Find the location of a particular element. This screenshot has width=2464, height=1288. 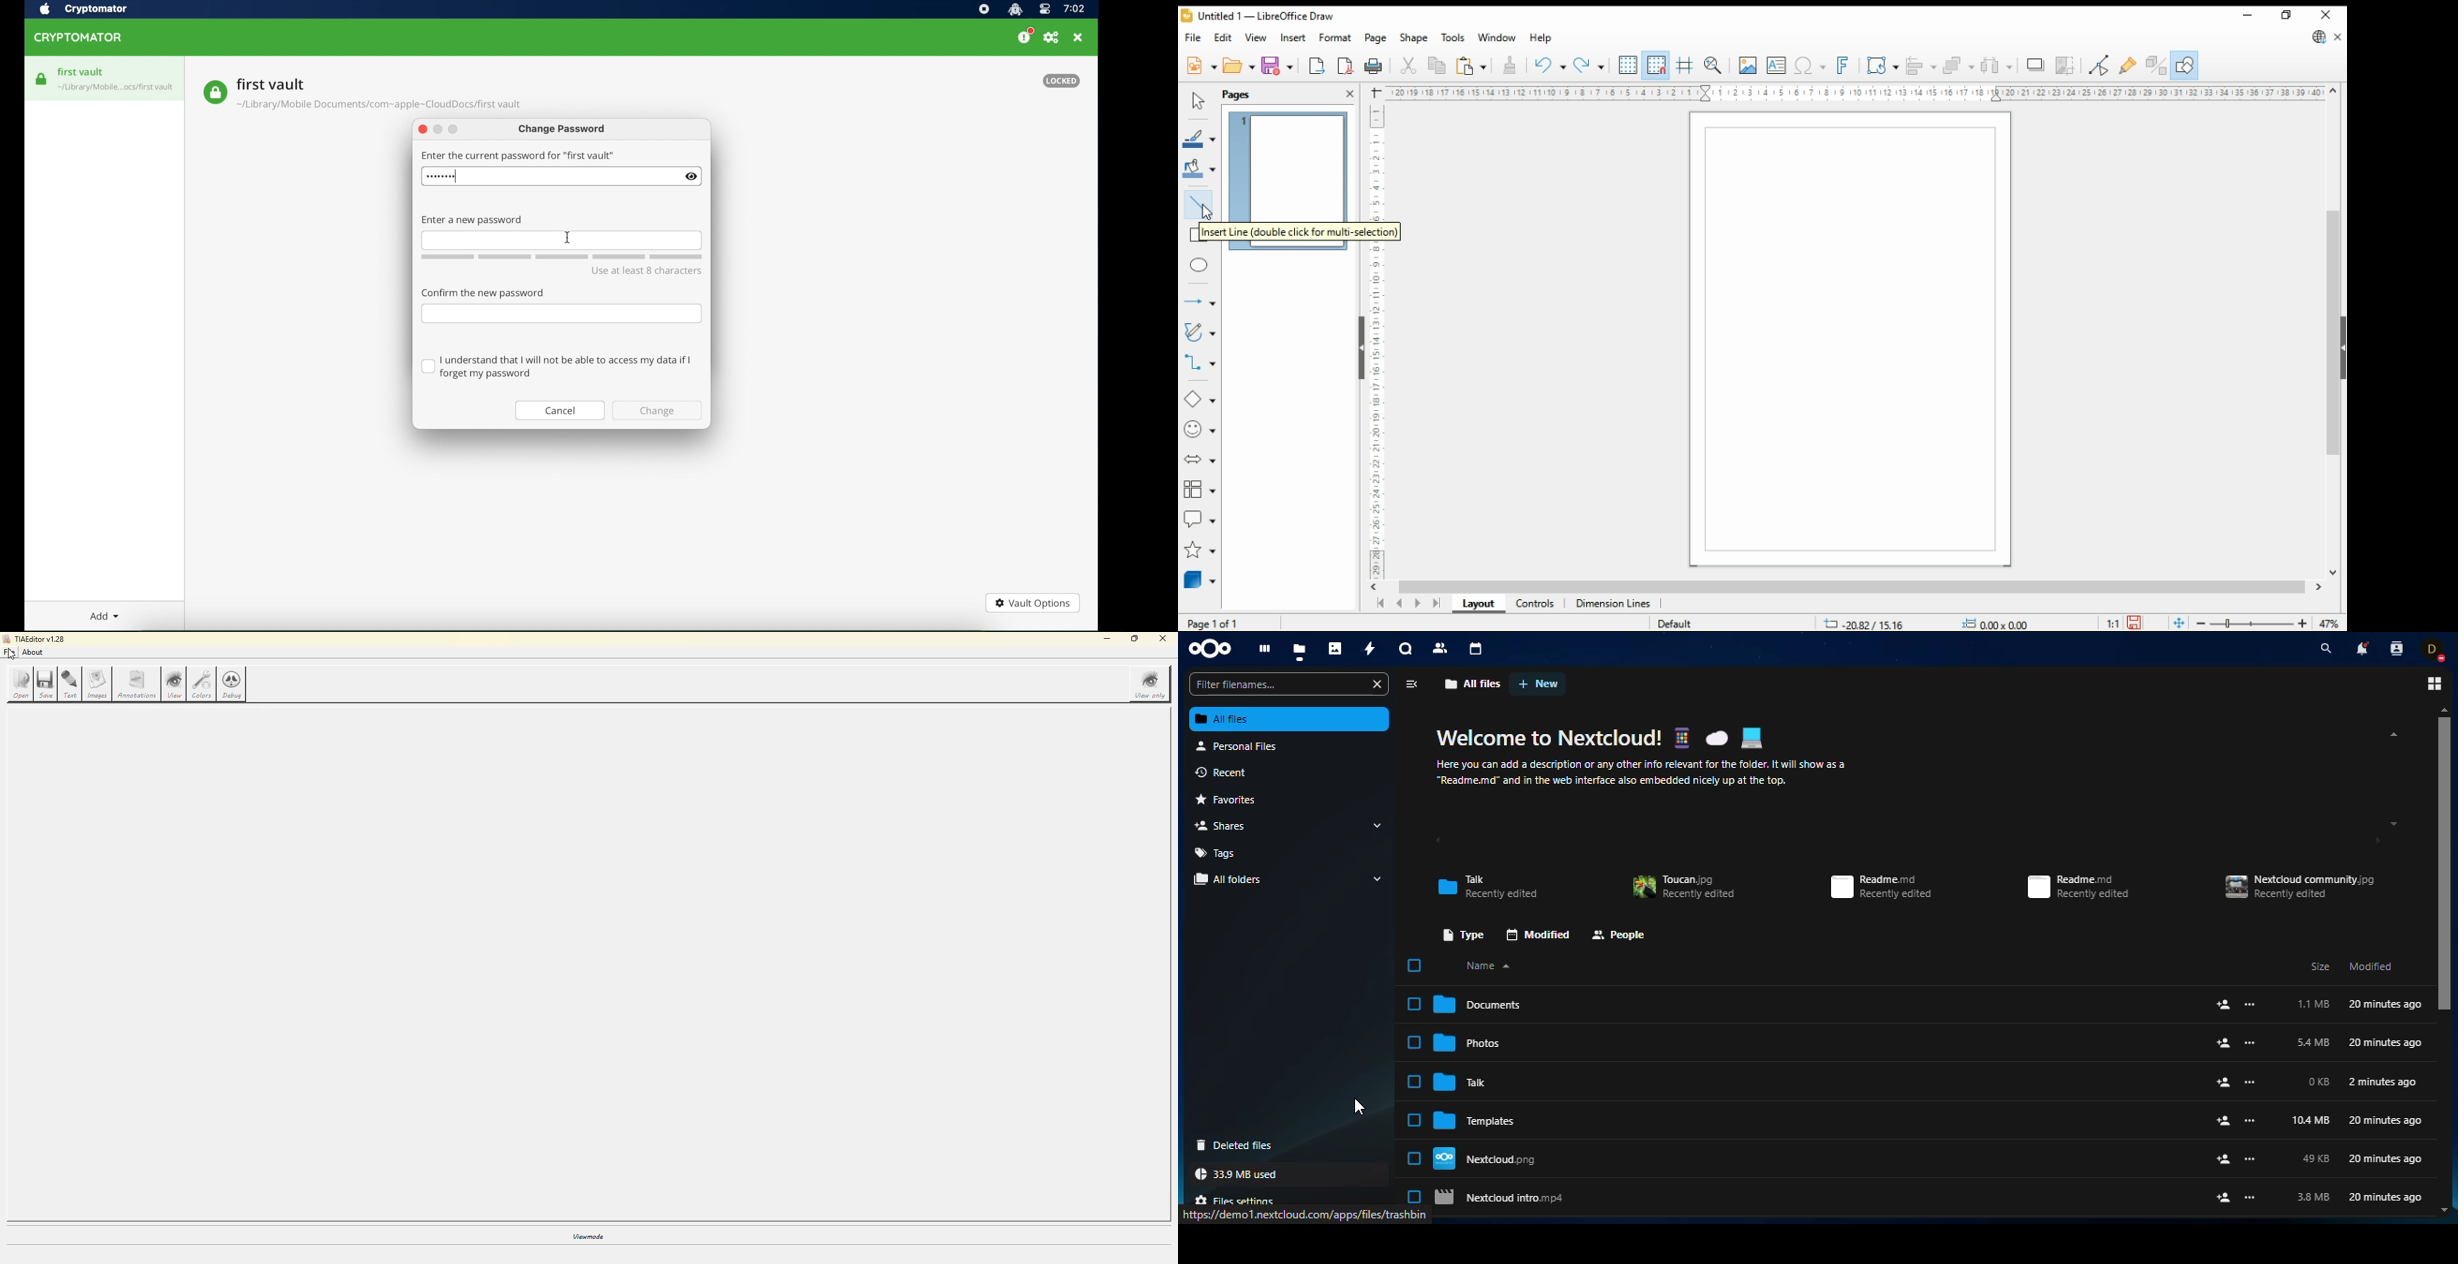

3D objects is located at coordinates (1201, 580).